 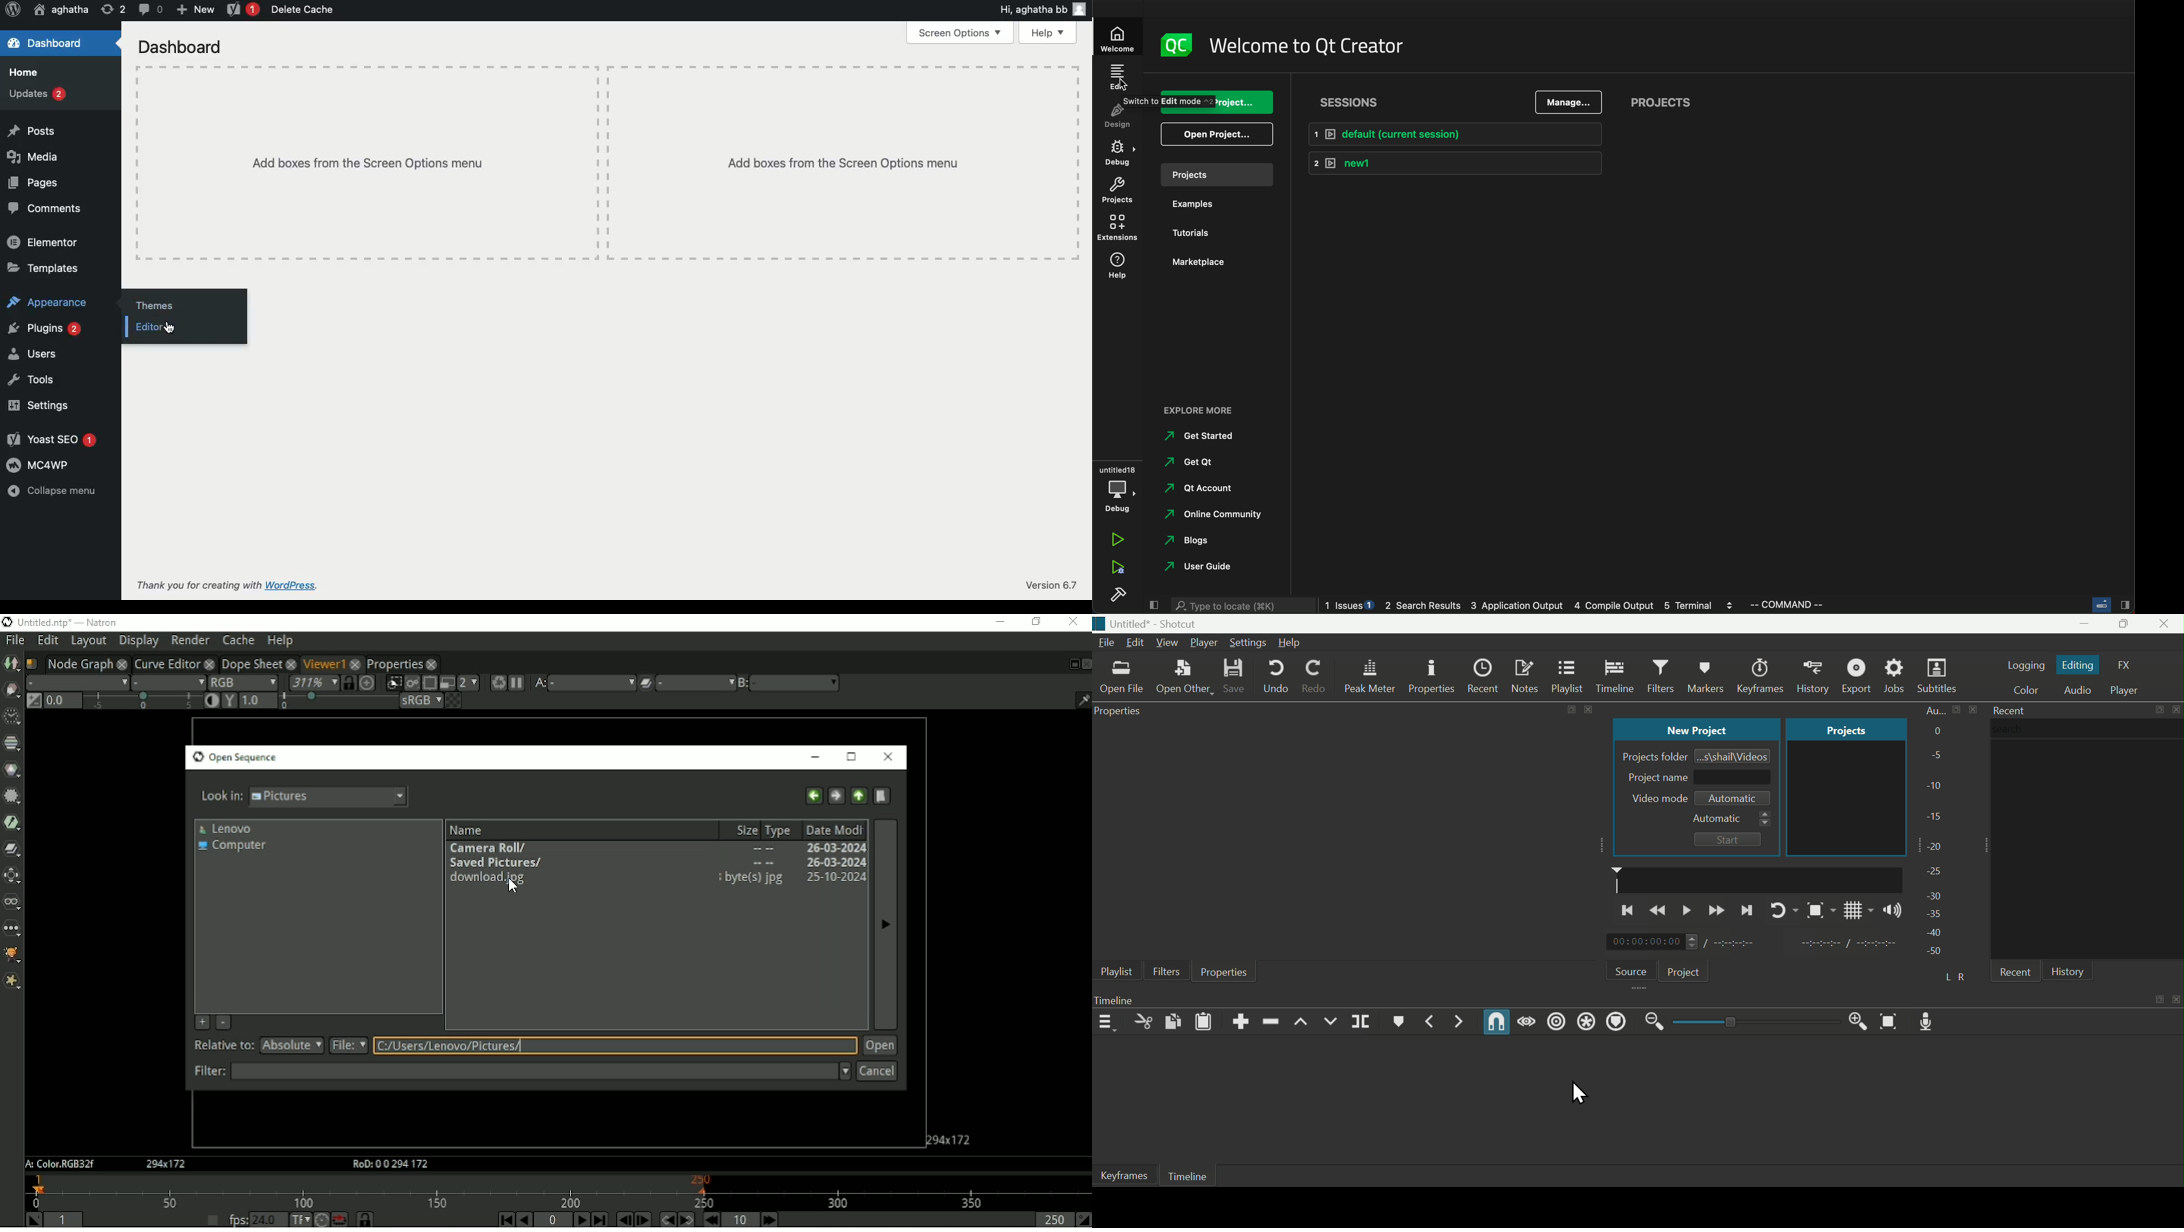 I want to click on Timeline Menu, so click(x=1108, y=1022).